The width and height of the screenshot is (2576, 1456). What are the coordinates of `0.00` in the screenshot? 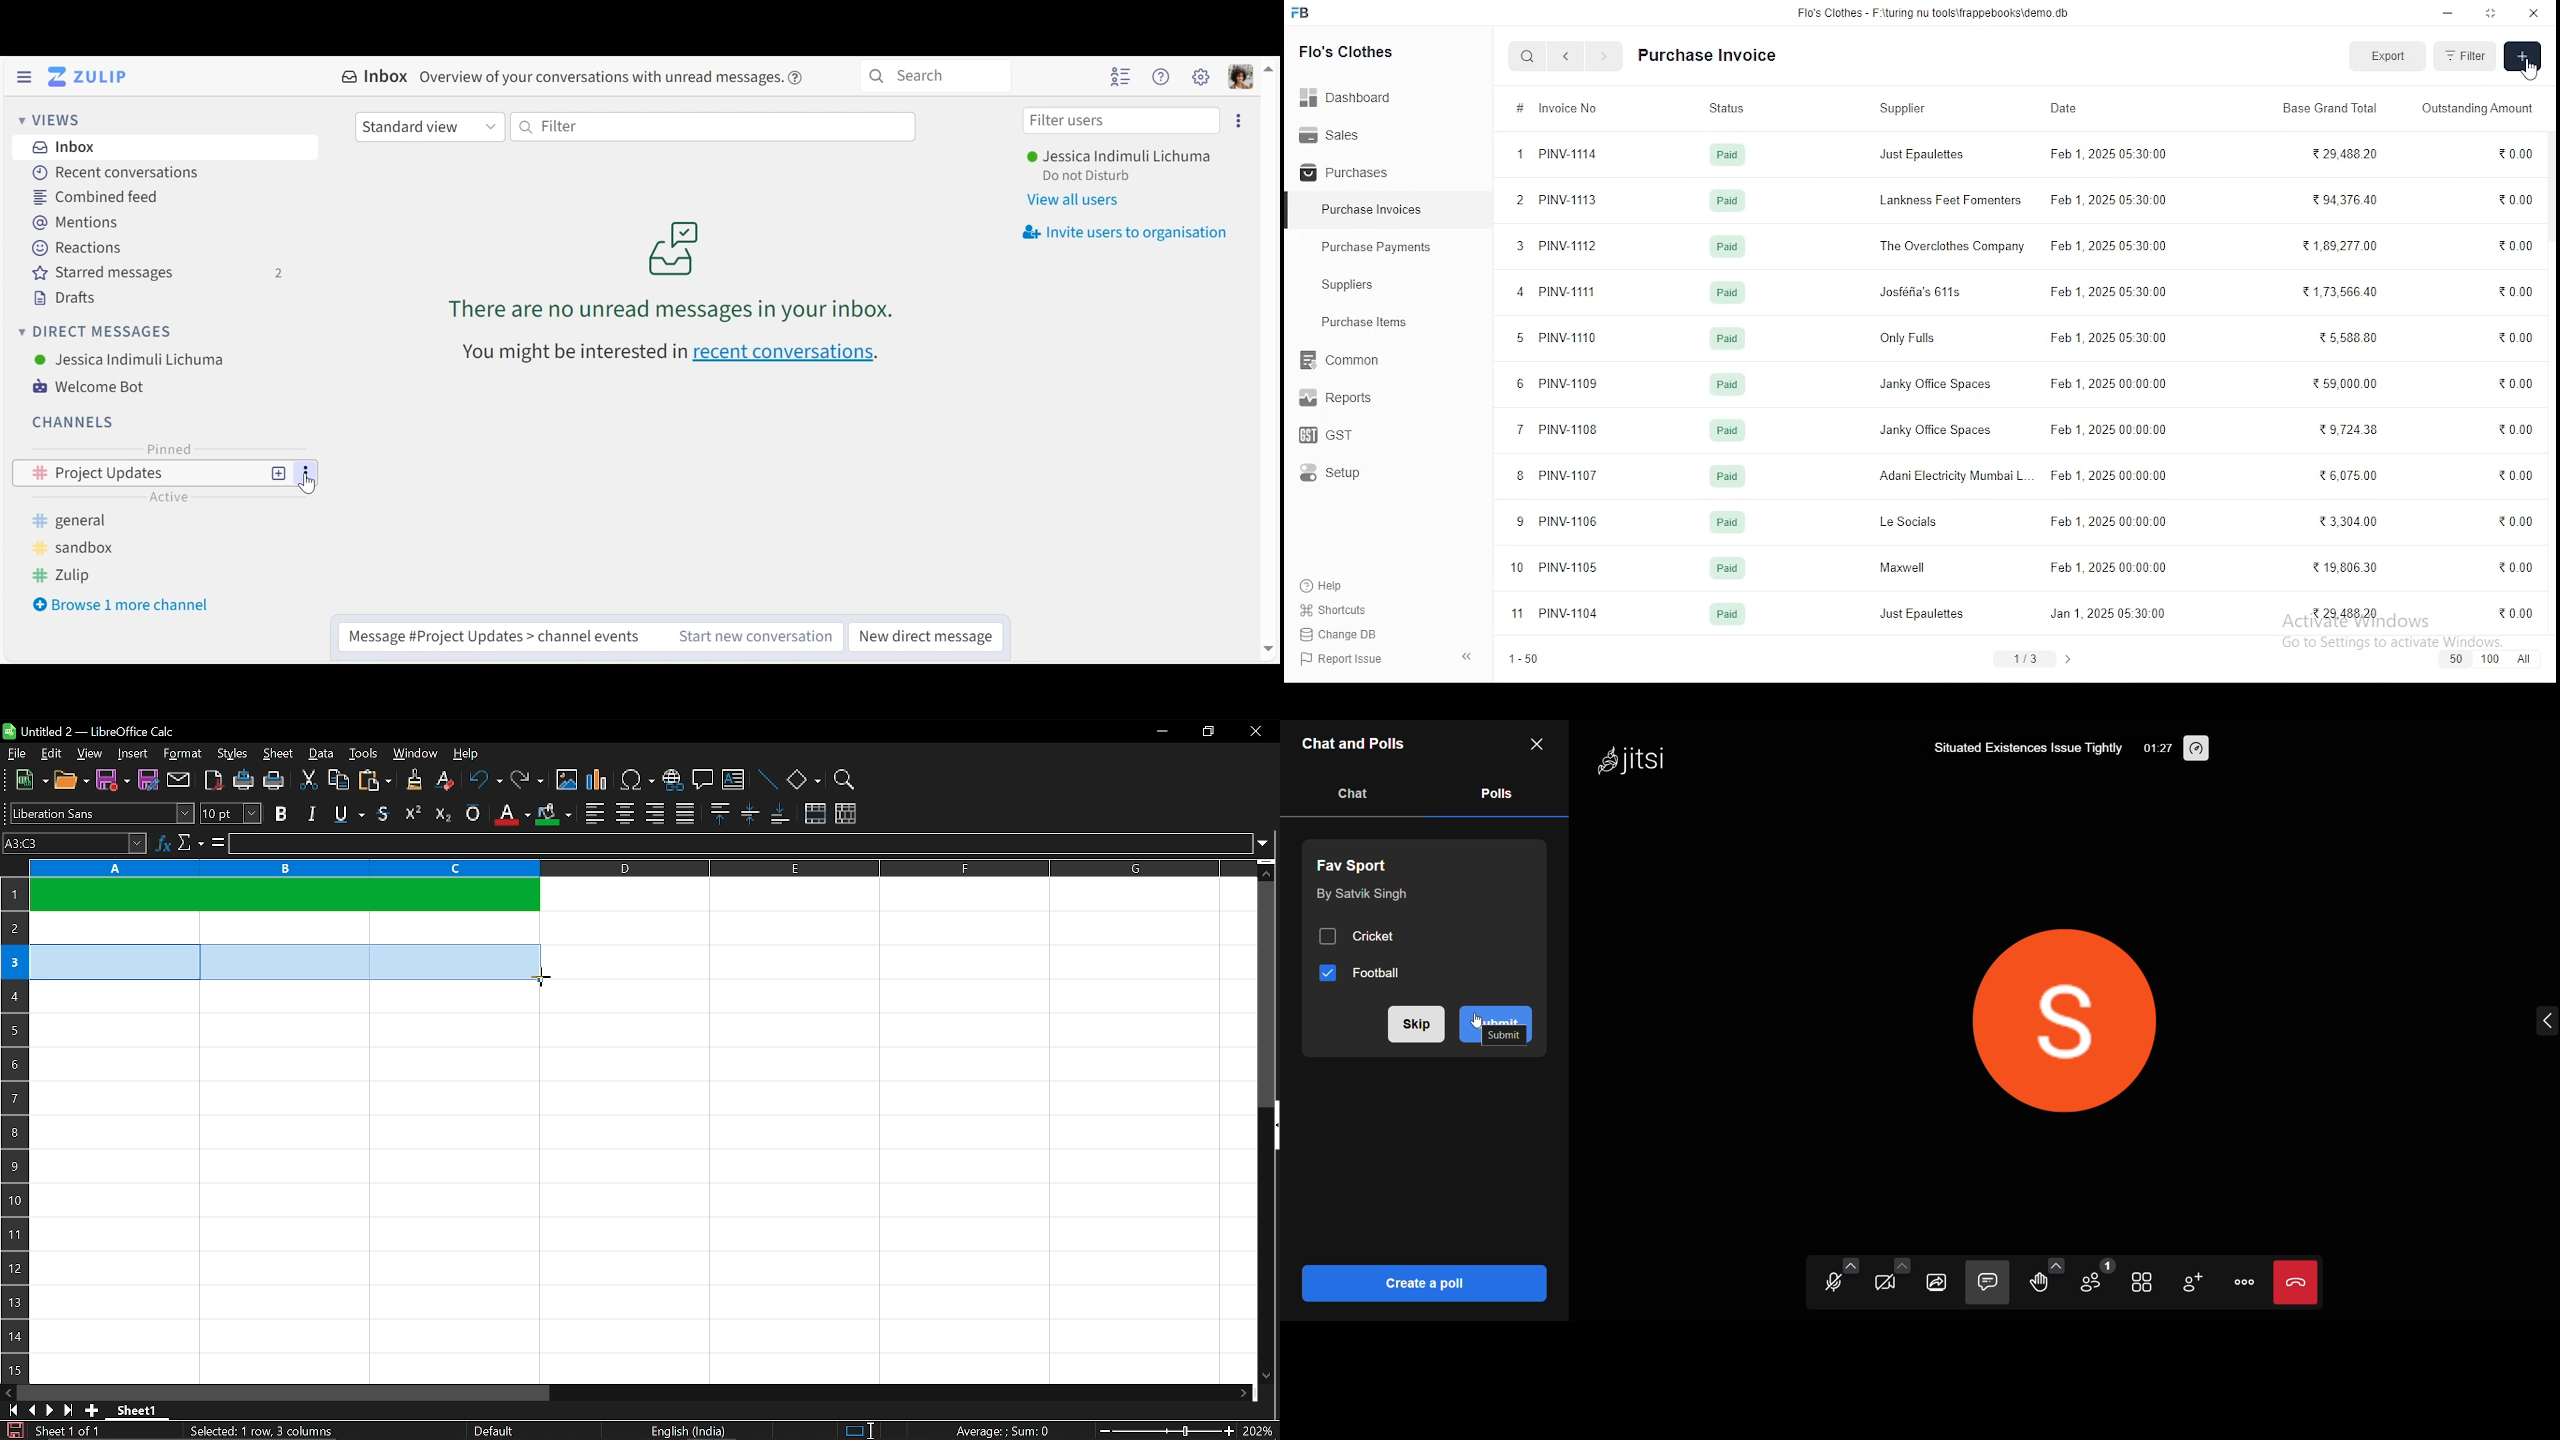 It's located at (2512, 383).